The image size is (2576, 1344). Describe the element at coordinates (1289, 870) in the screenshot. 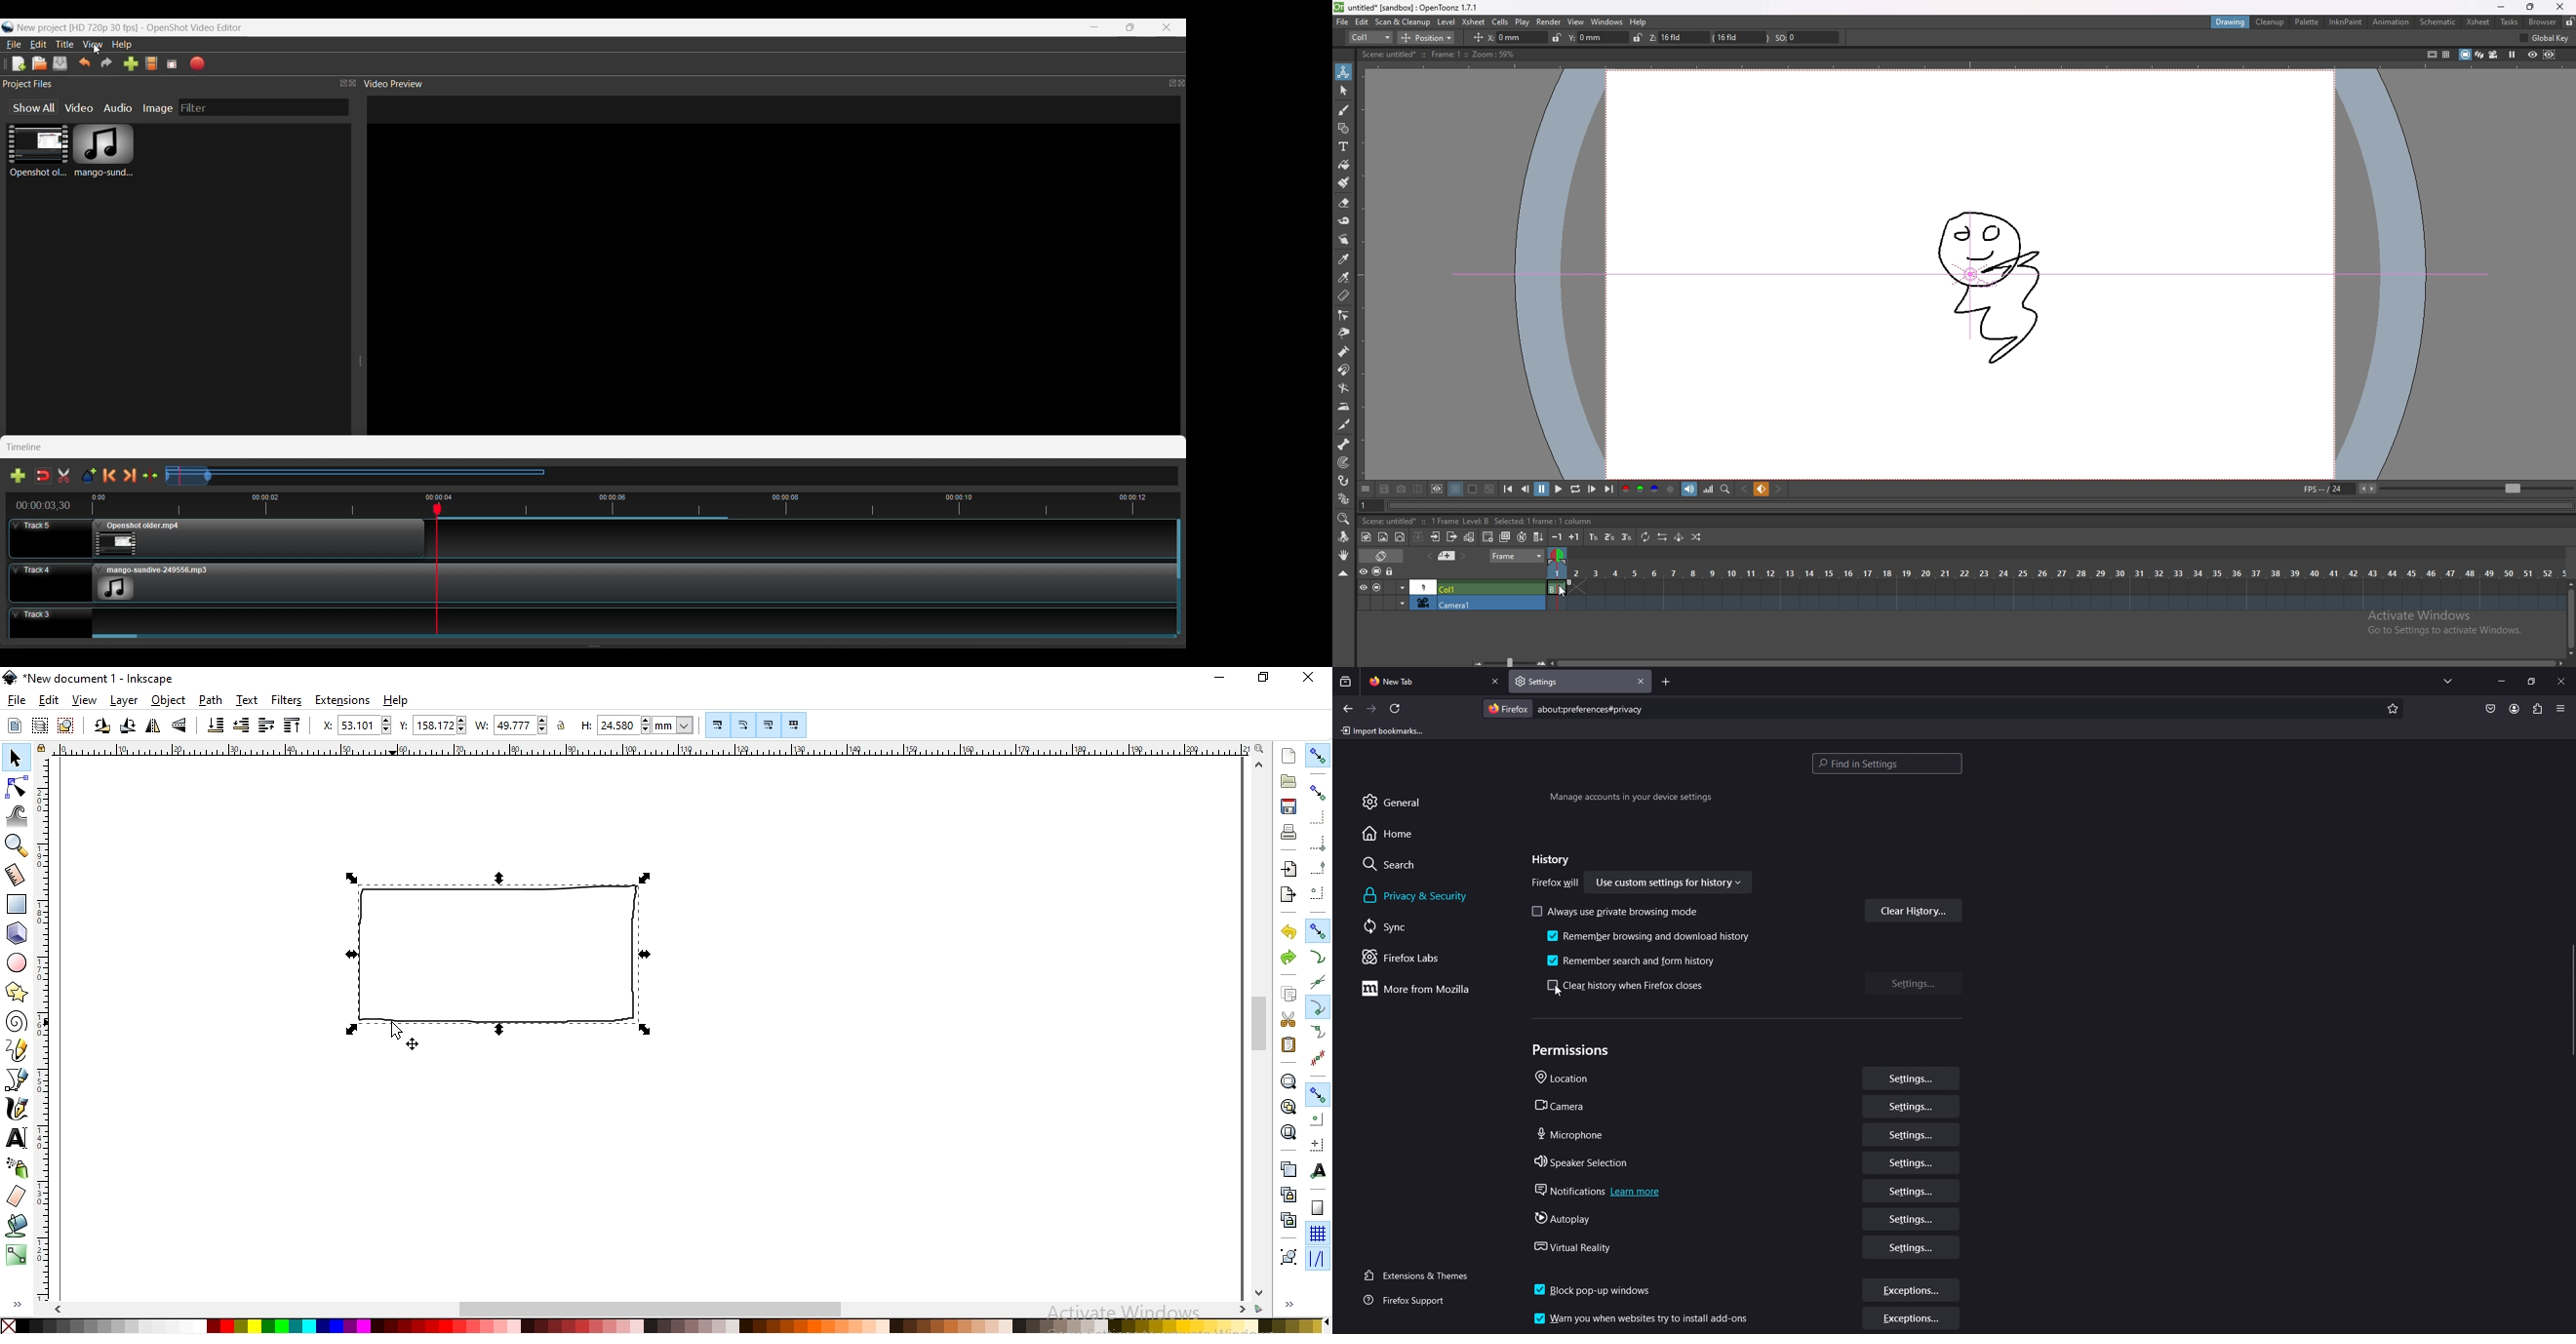

I see `import a bitmap` at that location.